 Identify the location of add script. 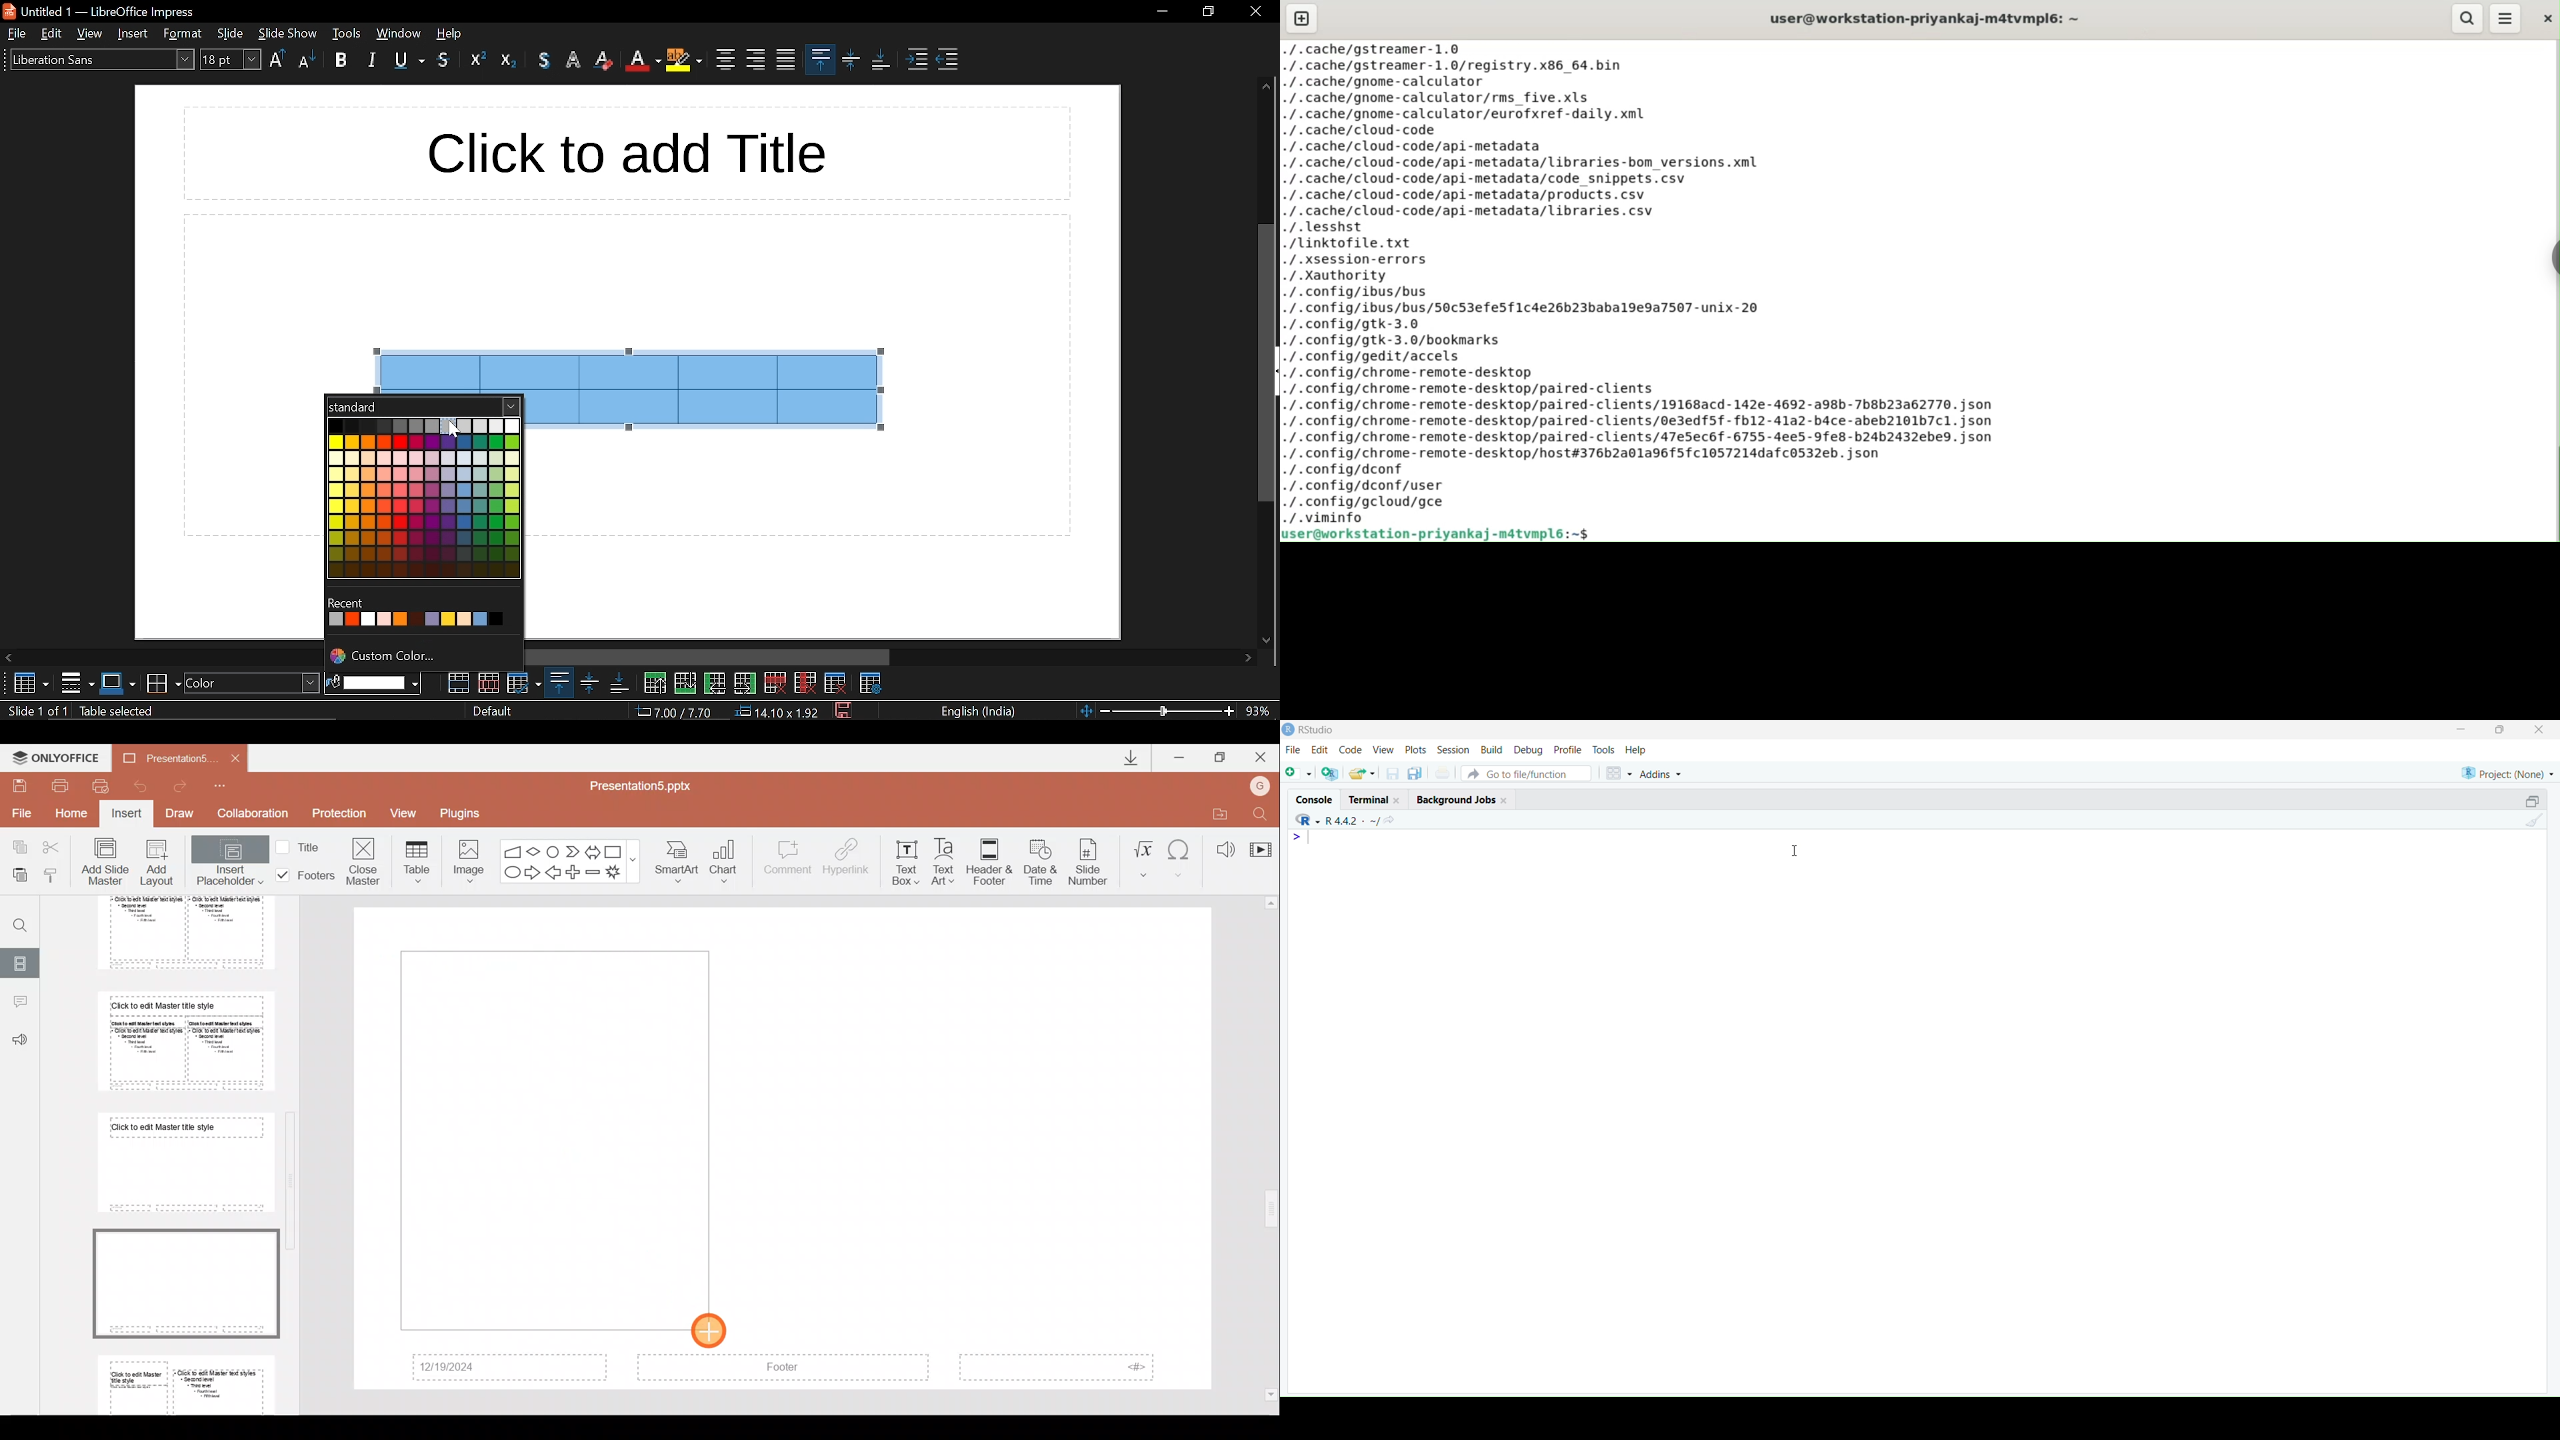
(1297, 774).